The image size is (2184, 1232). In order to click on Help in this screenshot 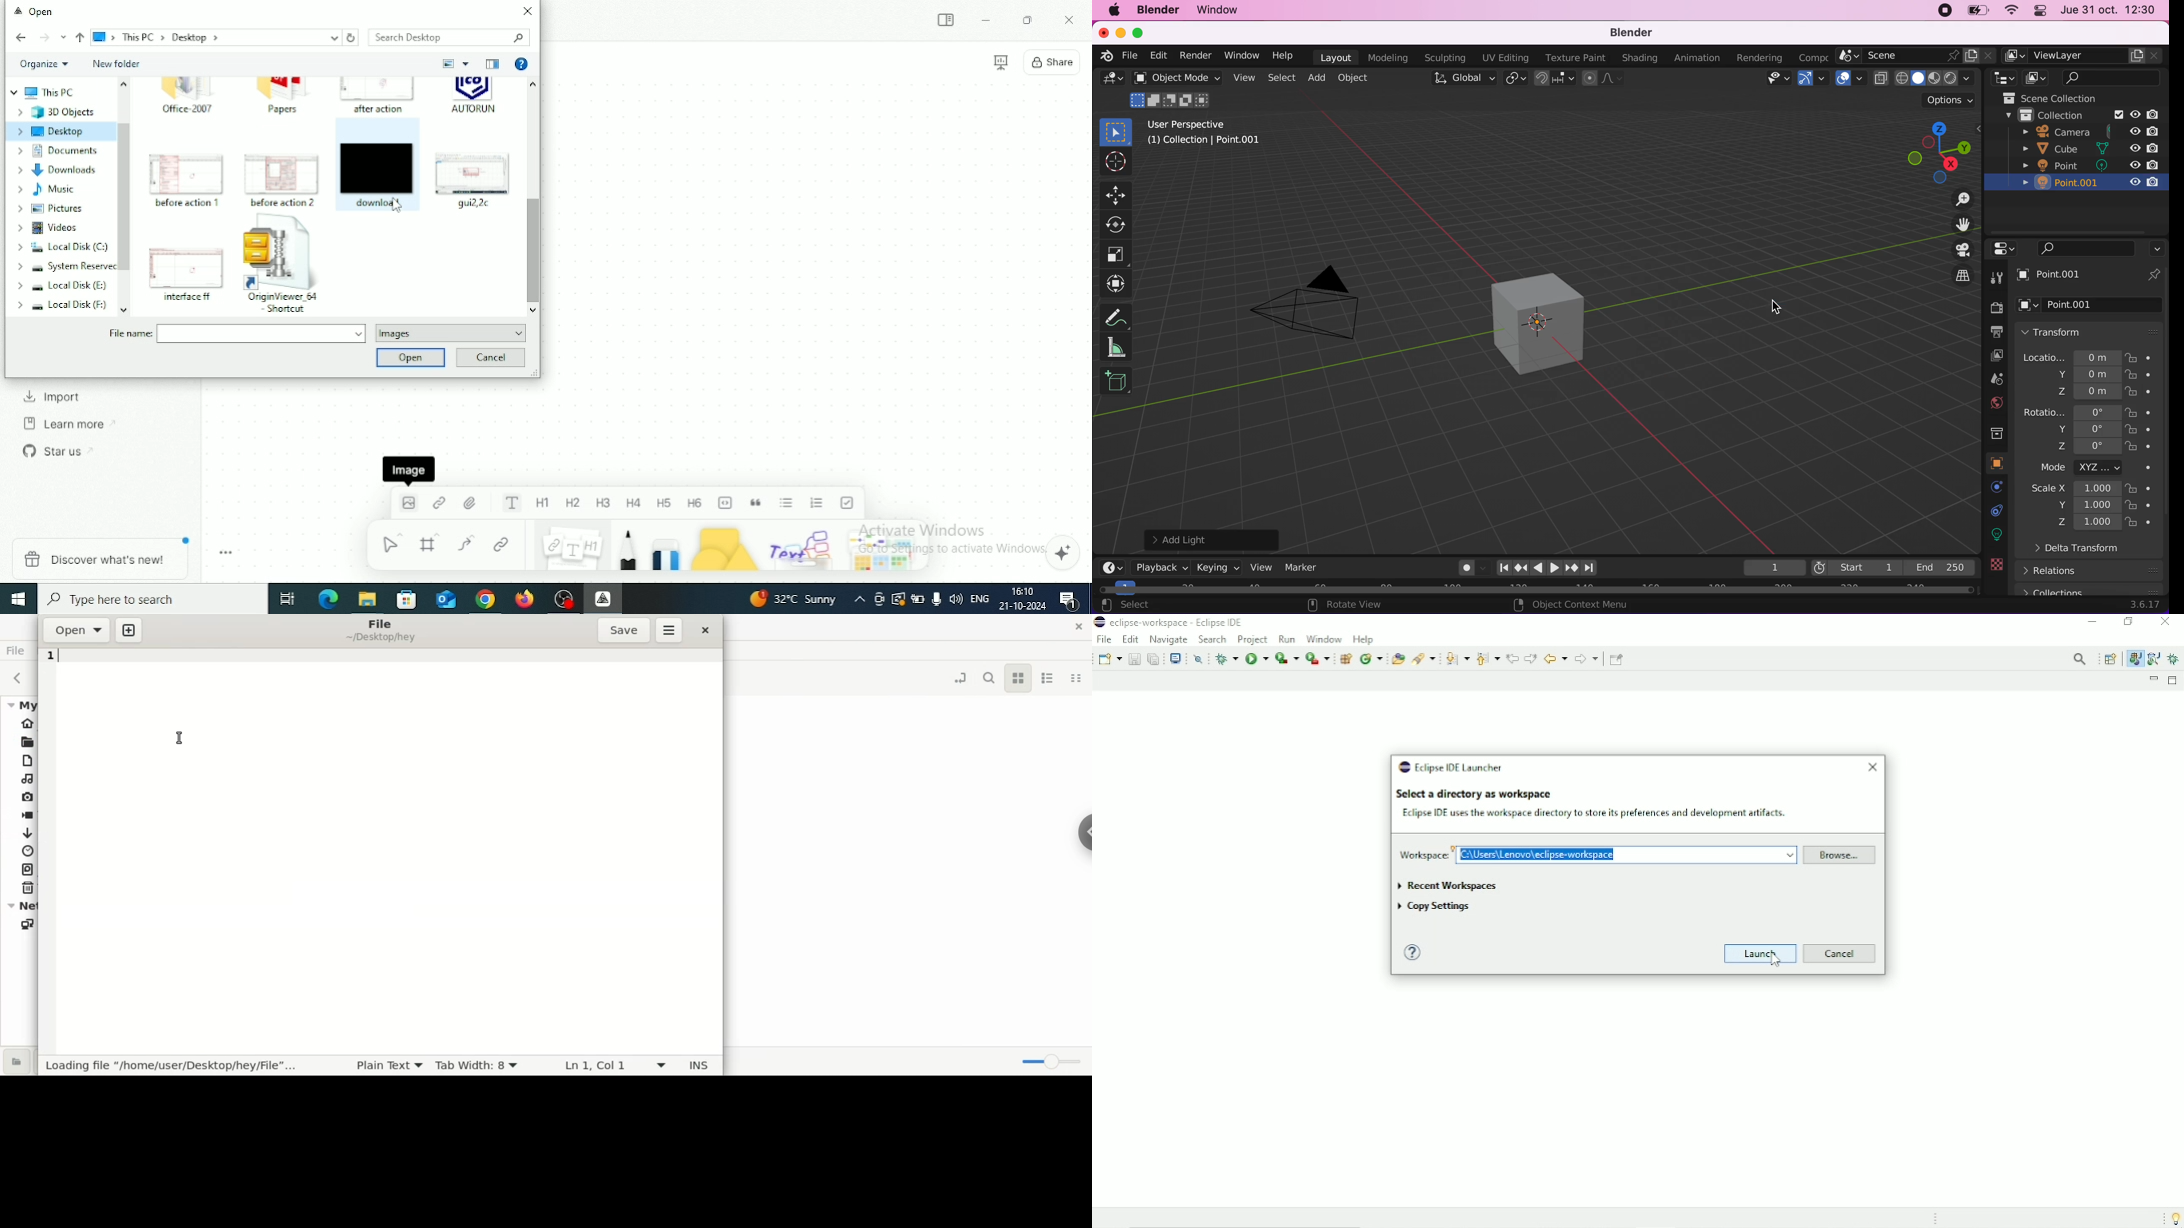, I will do `click(1365, 639)`.